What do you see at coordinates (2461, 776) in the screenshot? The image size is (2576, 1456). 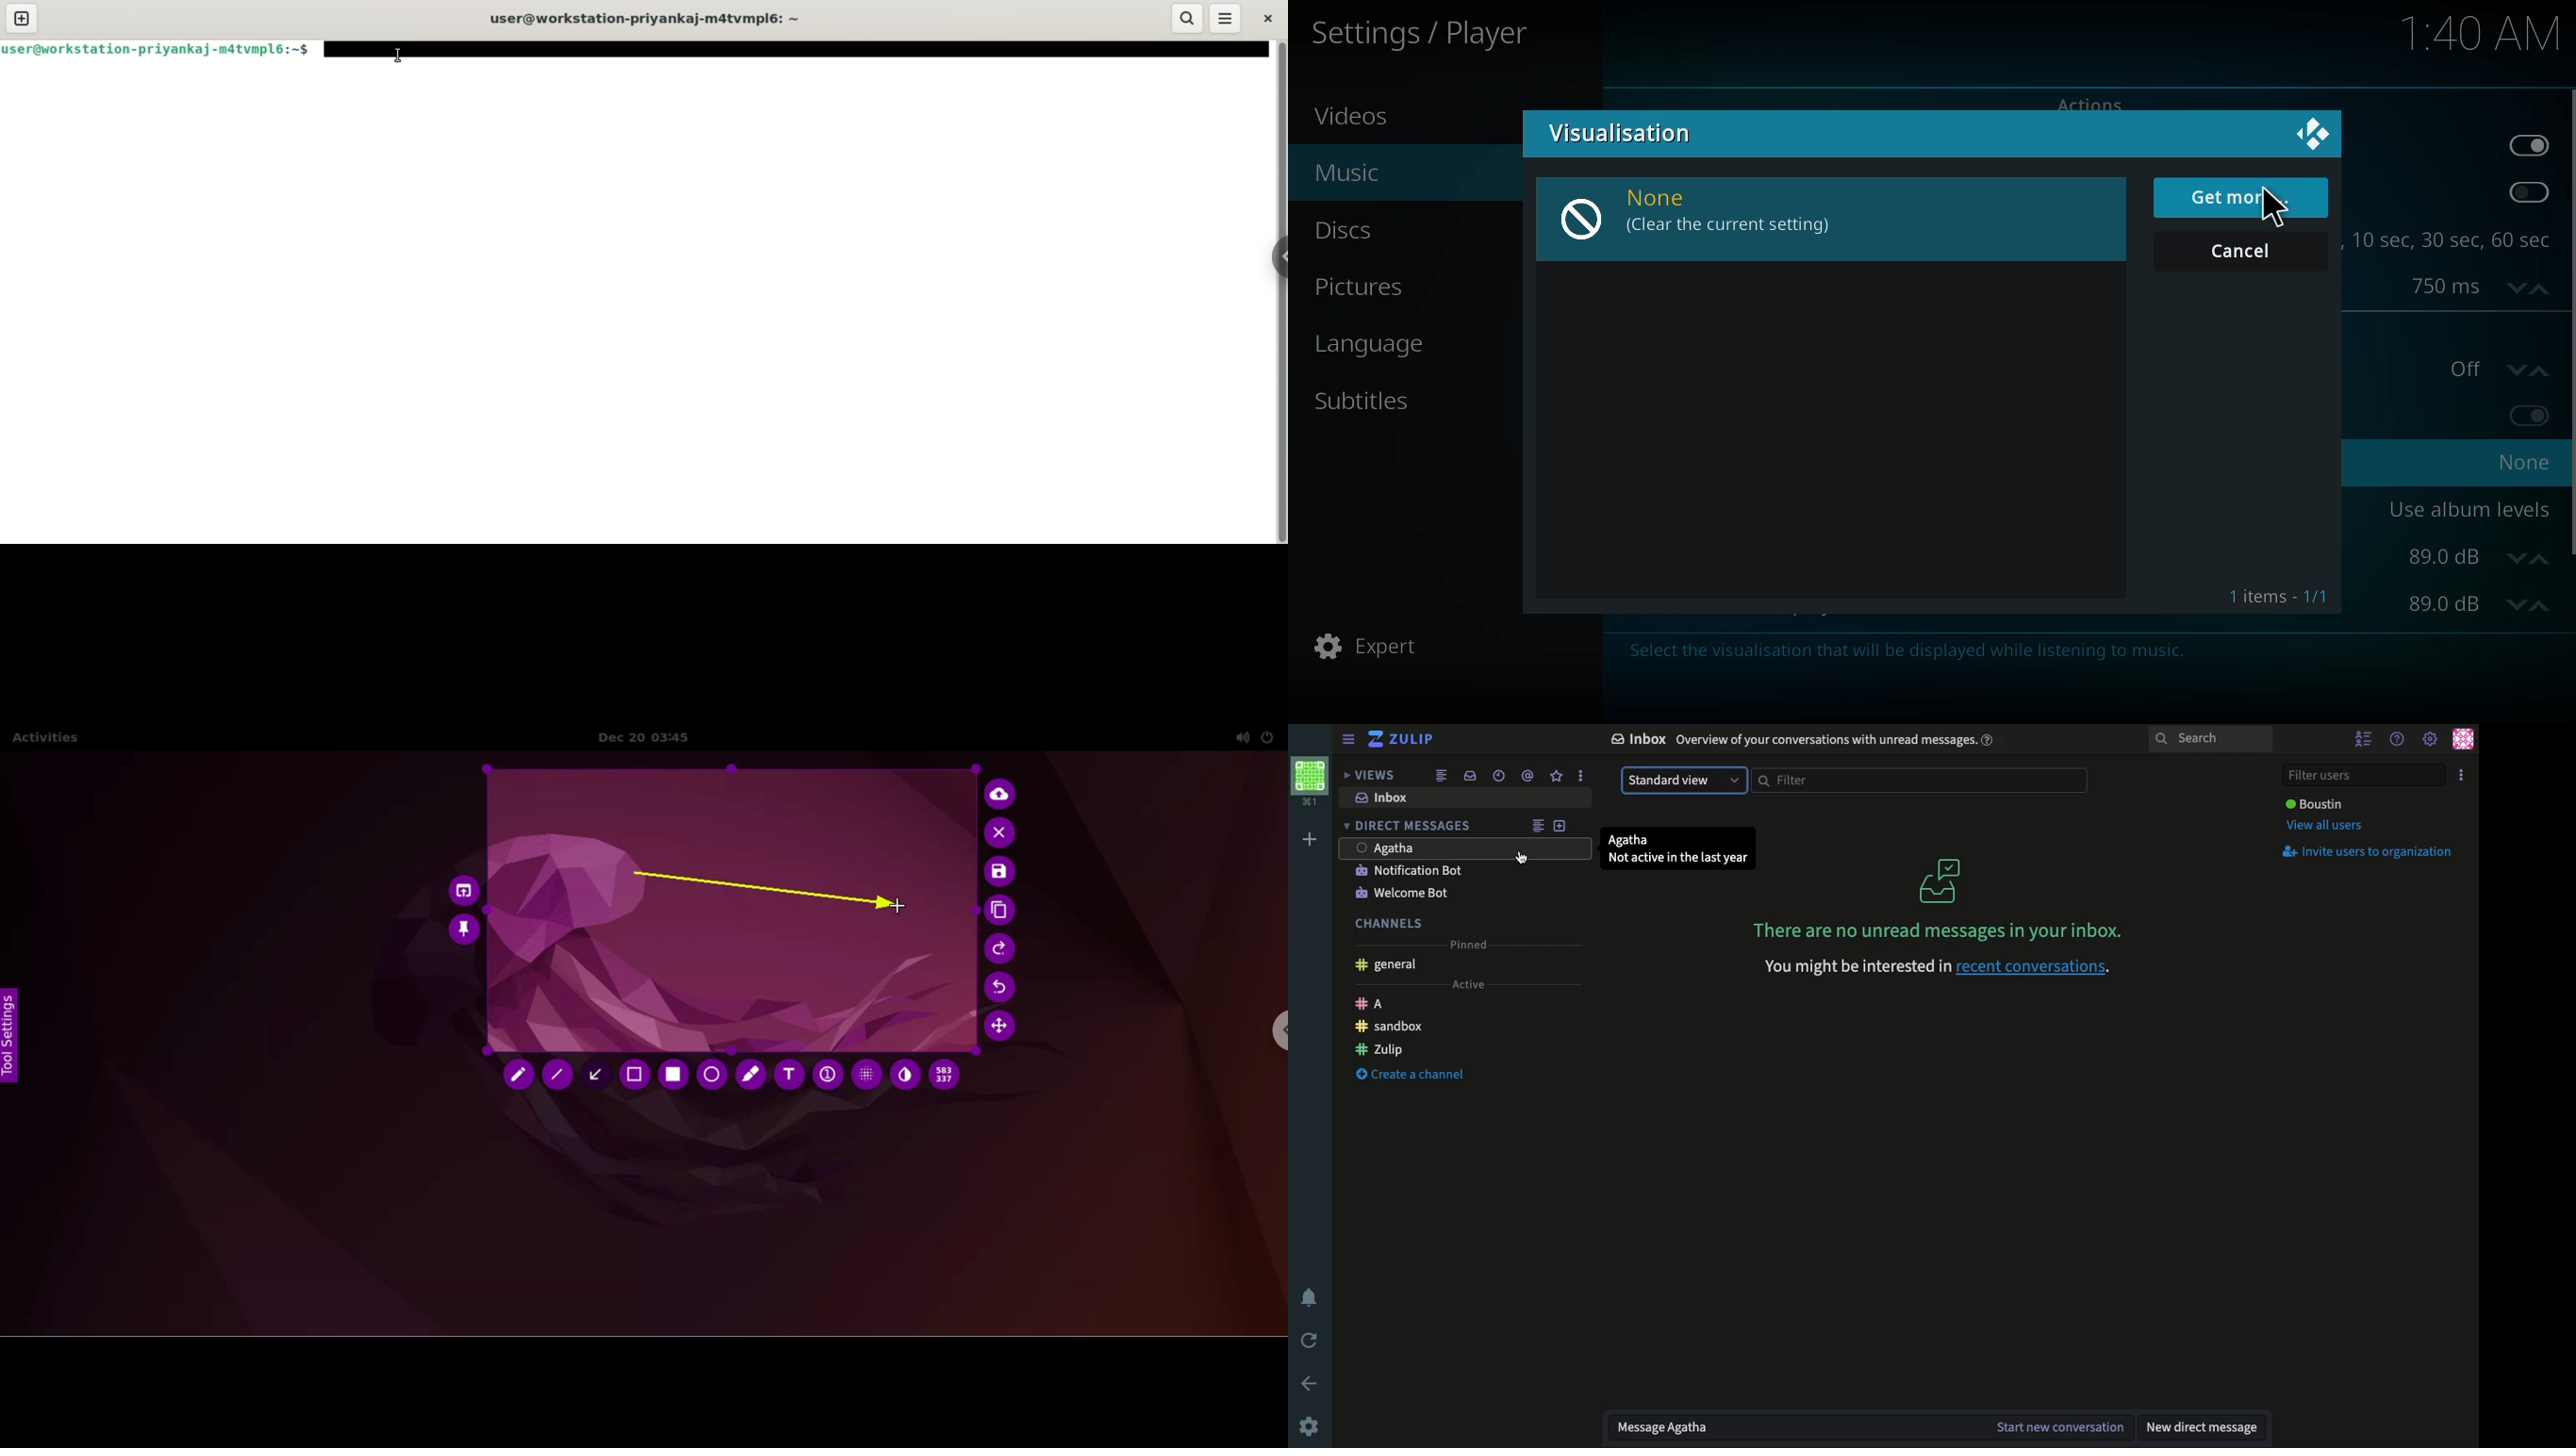 I see `Options` at bounding box center [2461, 776].